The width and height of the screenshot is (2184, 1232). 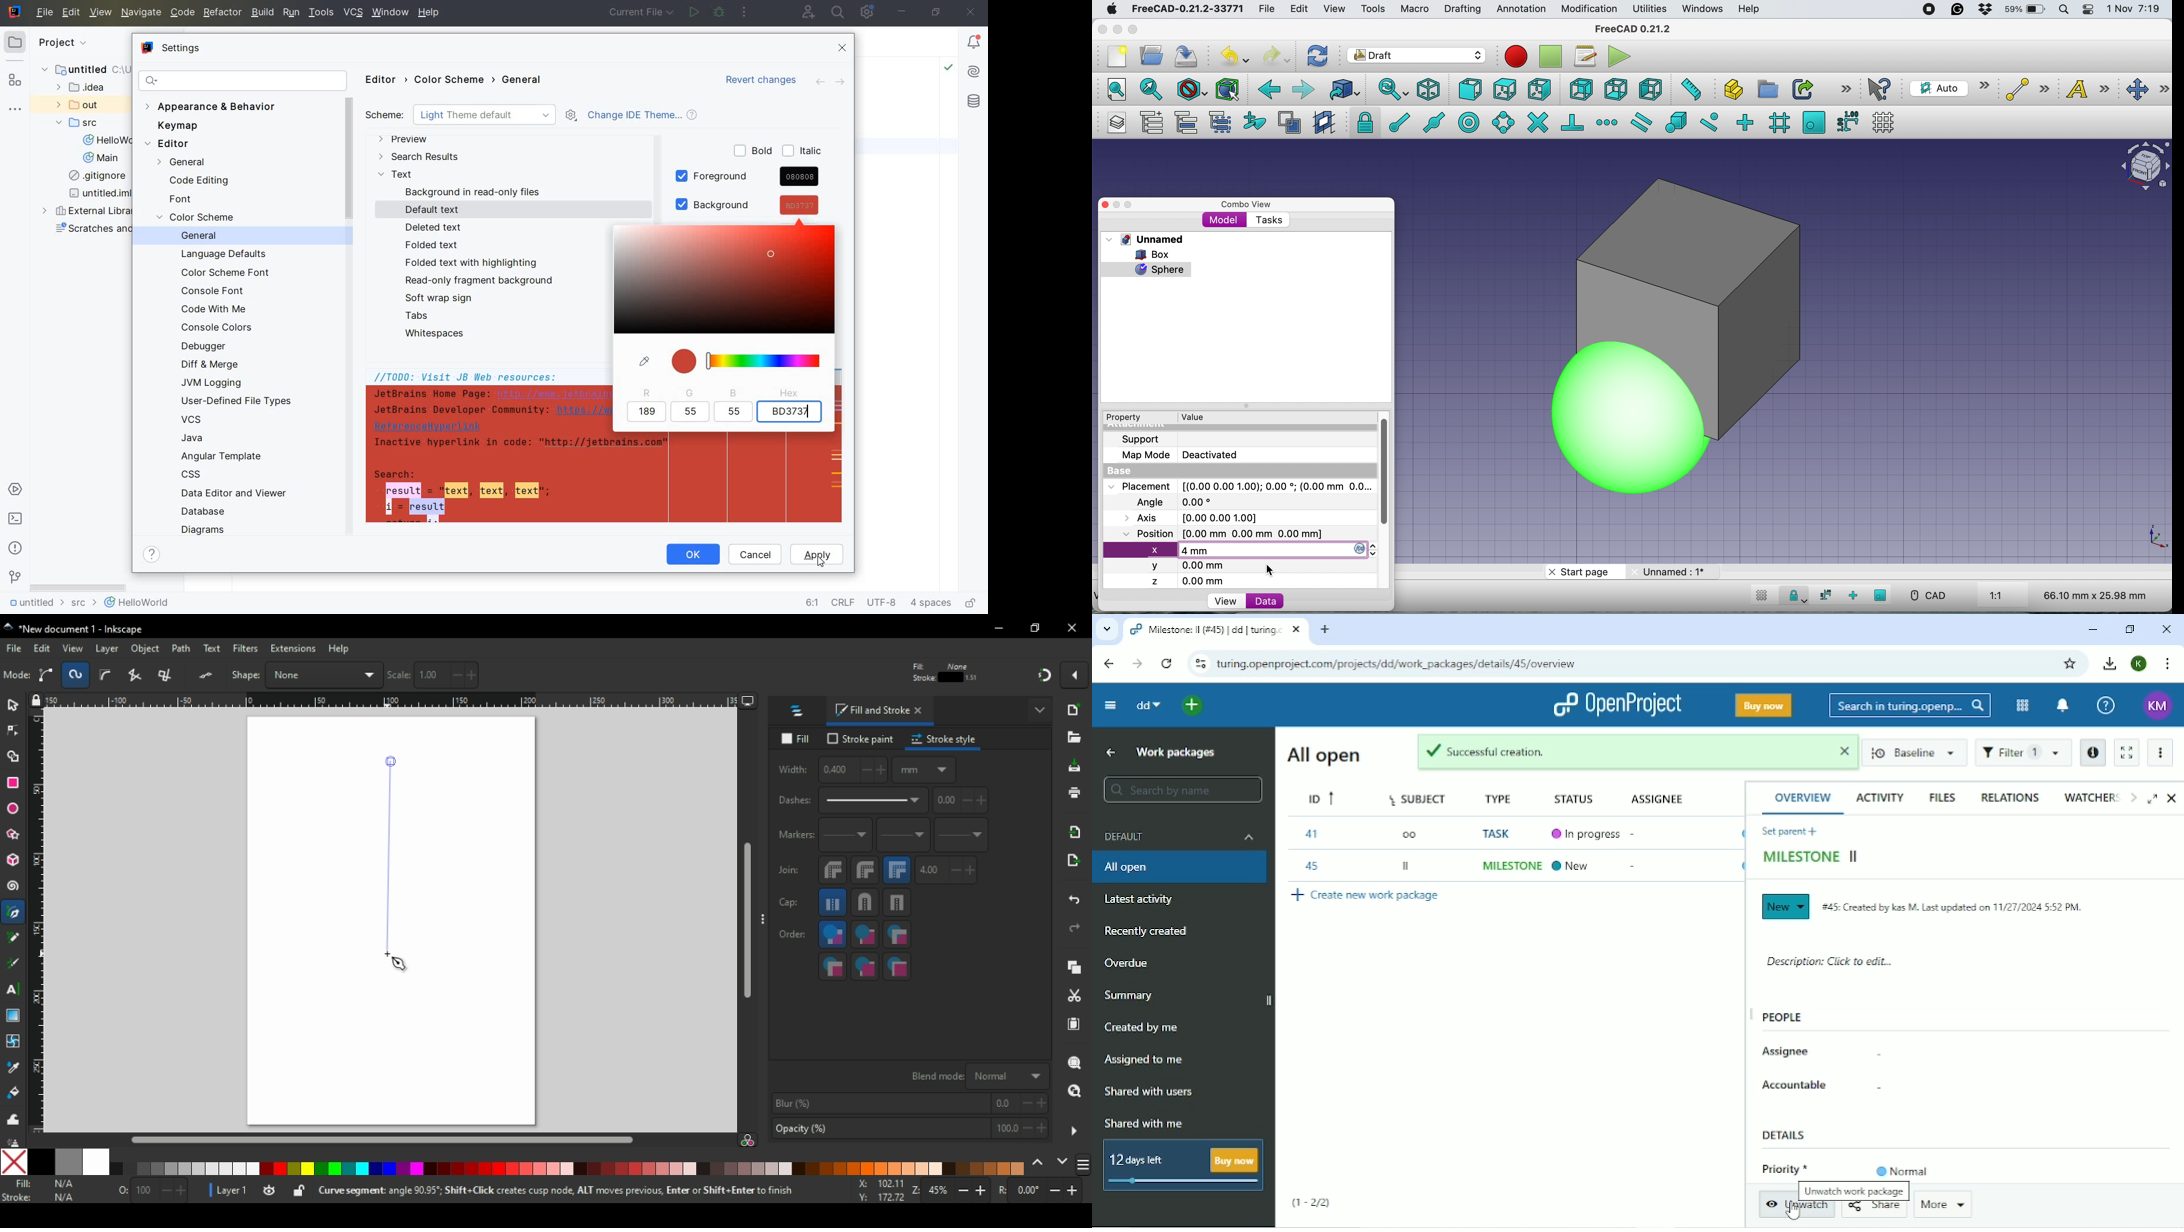 What do you see at coordinates (142, 675) in the screenshot?
I see `object rotate 90 CCW` at bounding box center [142, 675].